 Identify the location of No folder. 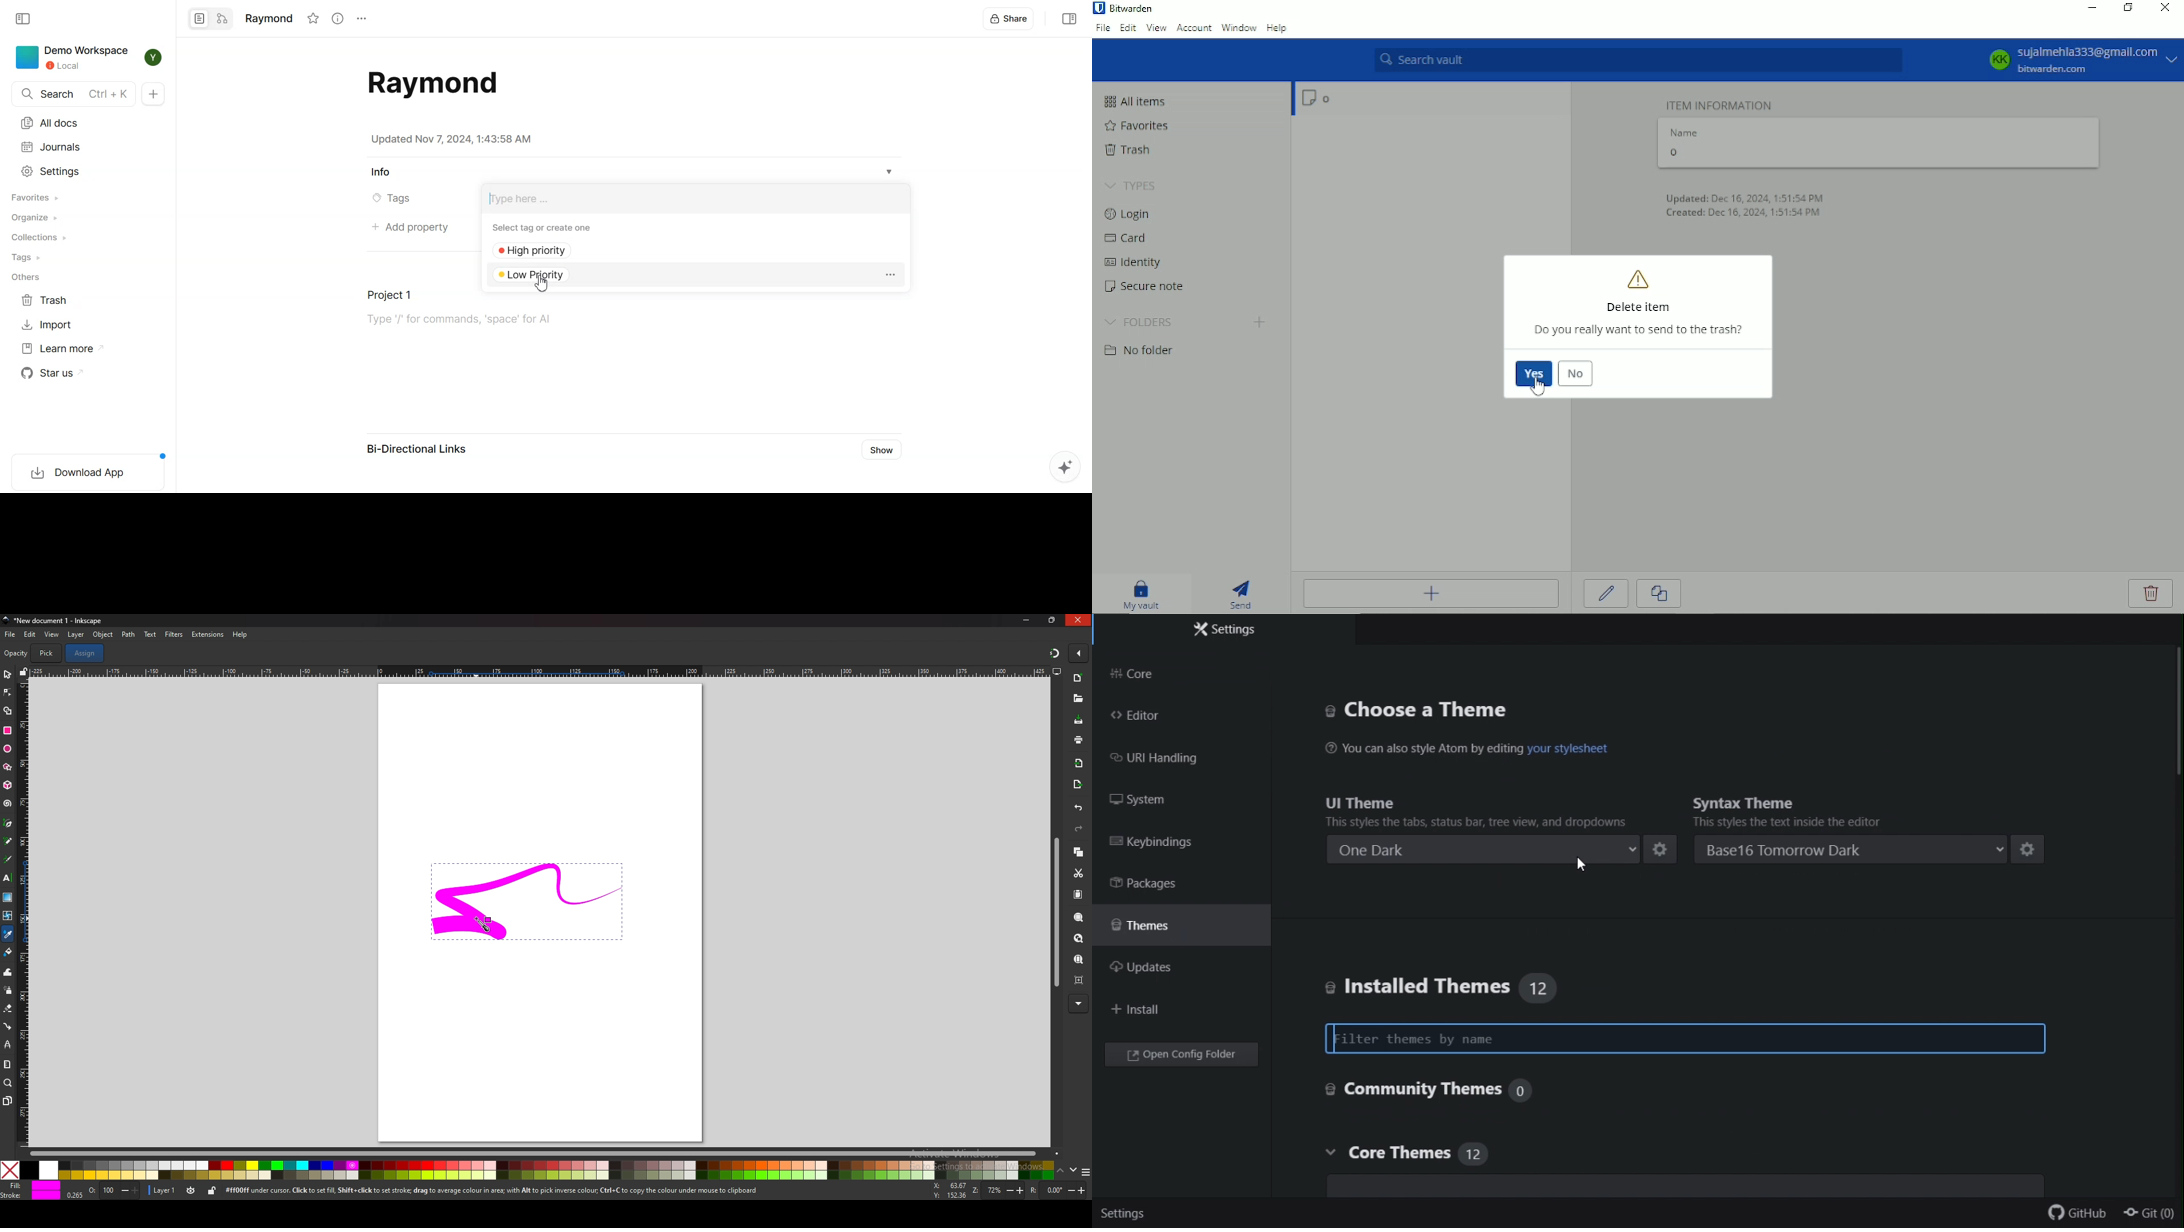
(1137, 351).